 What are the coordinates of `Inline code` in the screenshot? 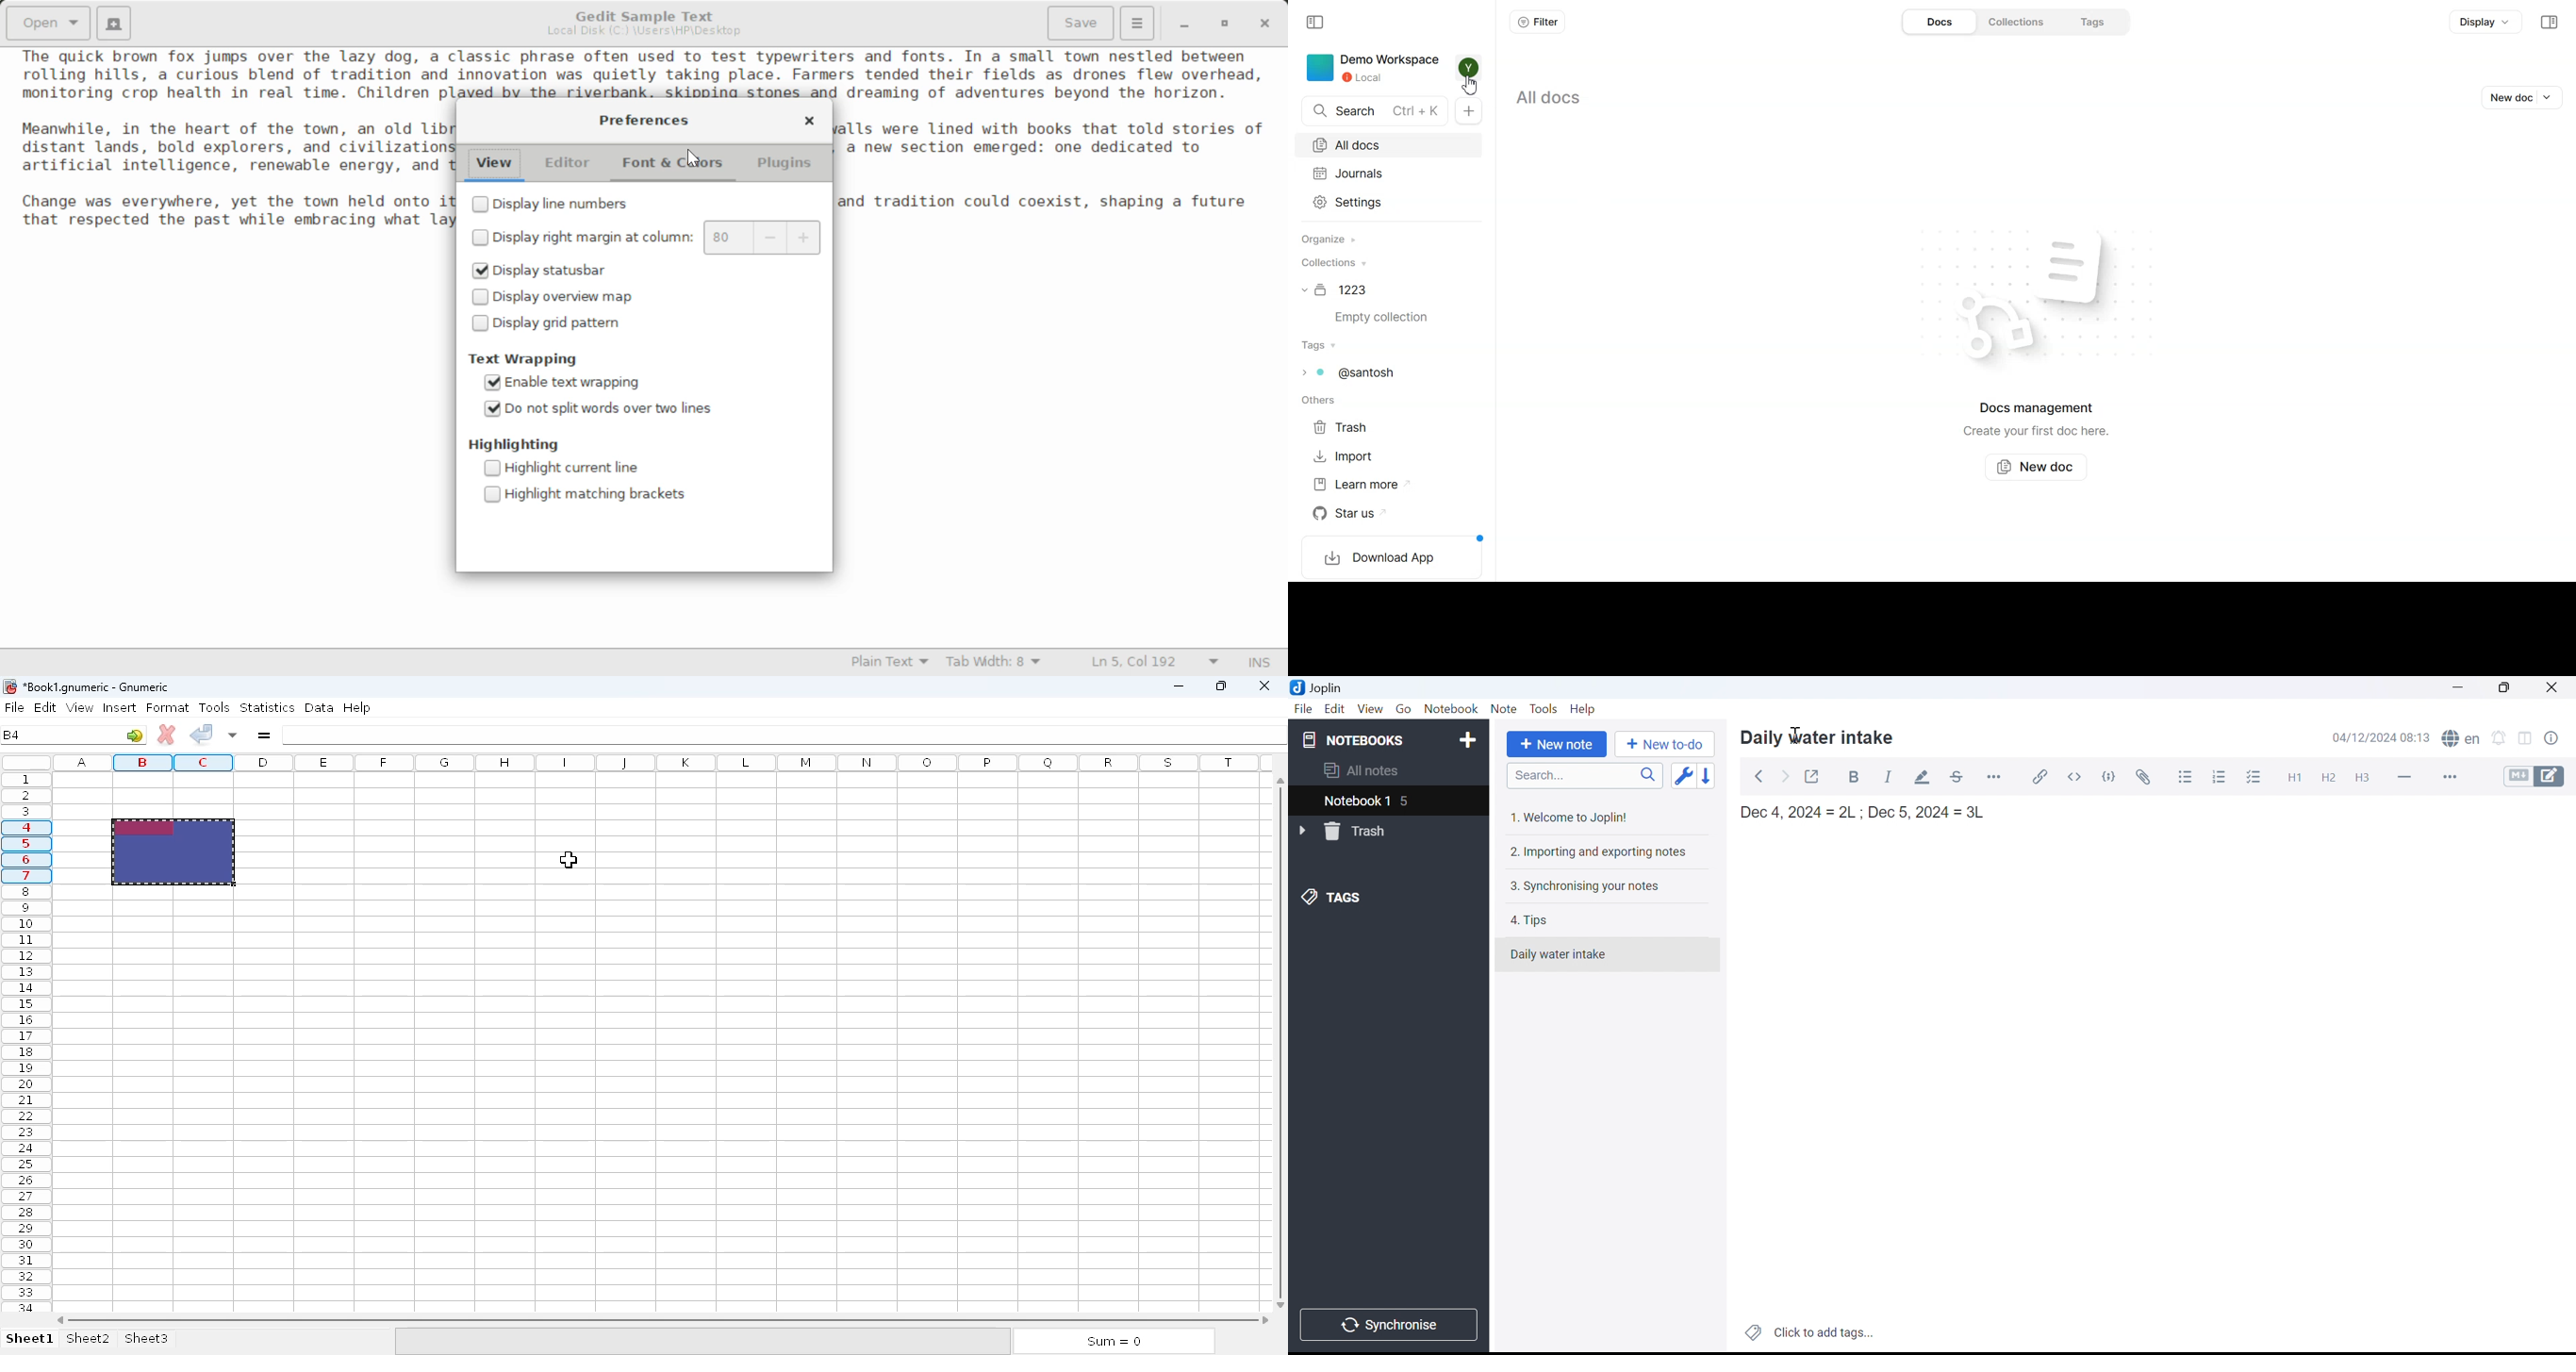 It's located at (2076, 777).